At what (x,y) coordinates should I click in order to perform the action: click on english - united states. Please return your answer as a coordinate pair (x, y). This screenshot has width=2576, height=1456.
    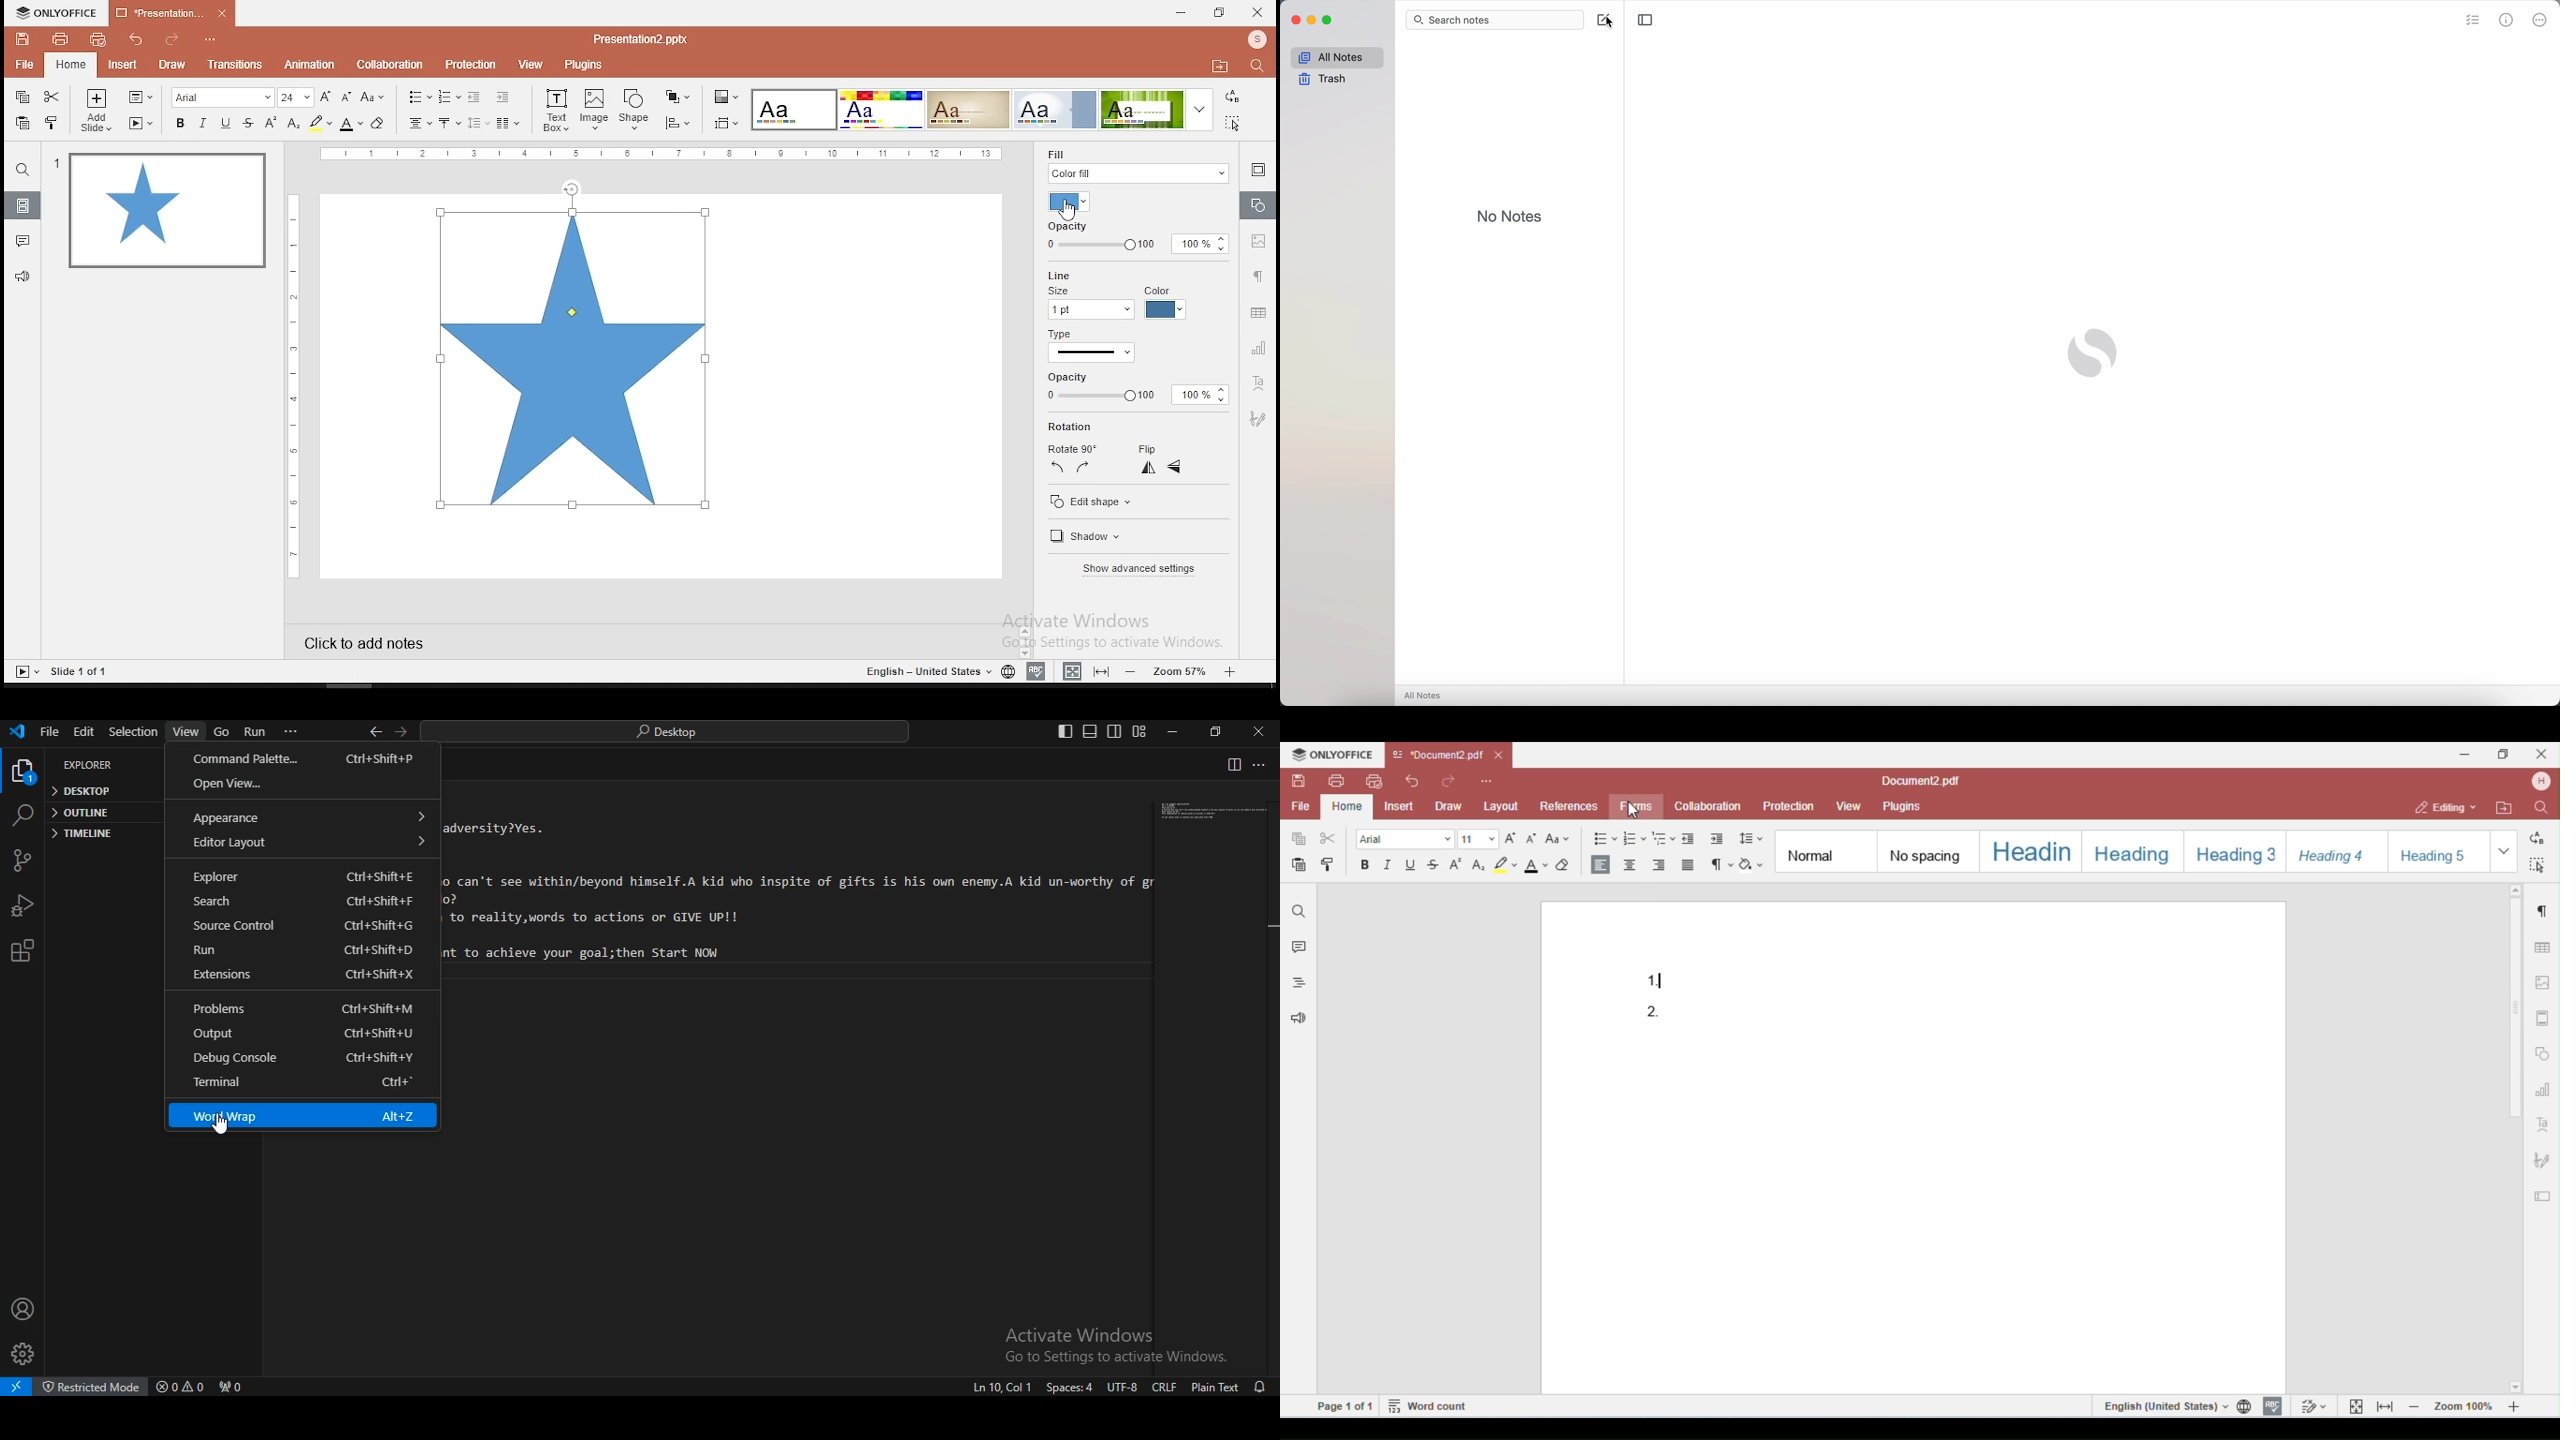
    Looking at the image, I should click on (927, 674).